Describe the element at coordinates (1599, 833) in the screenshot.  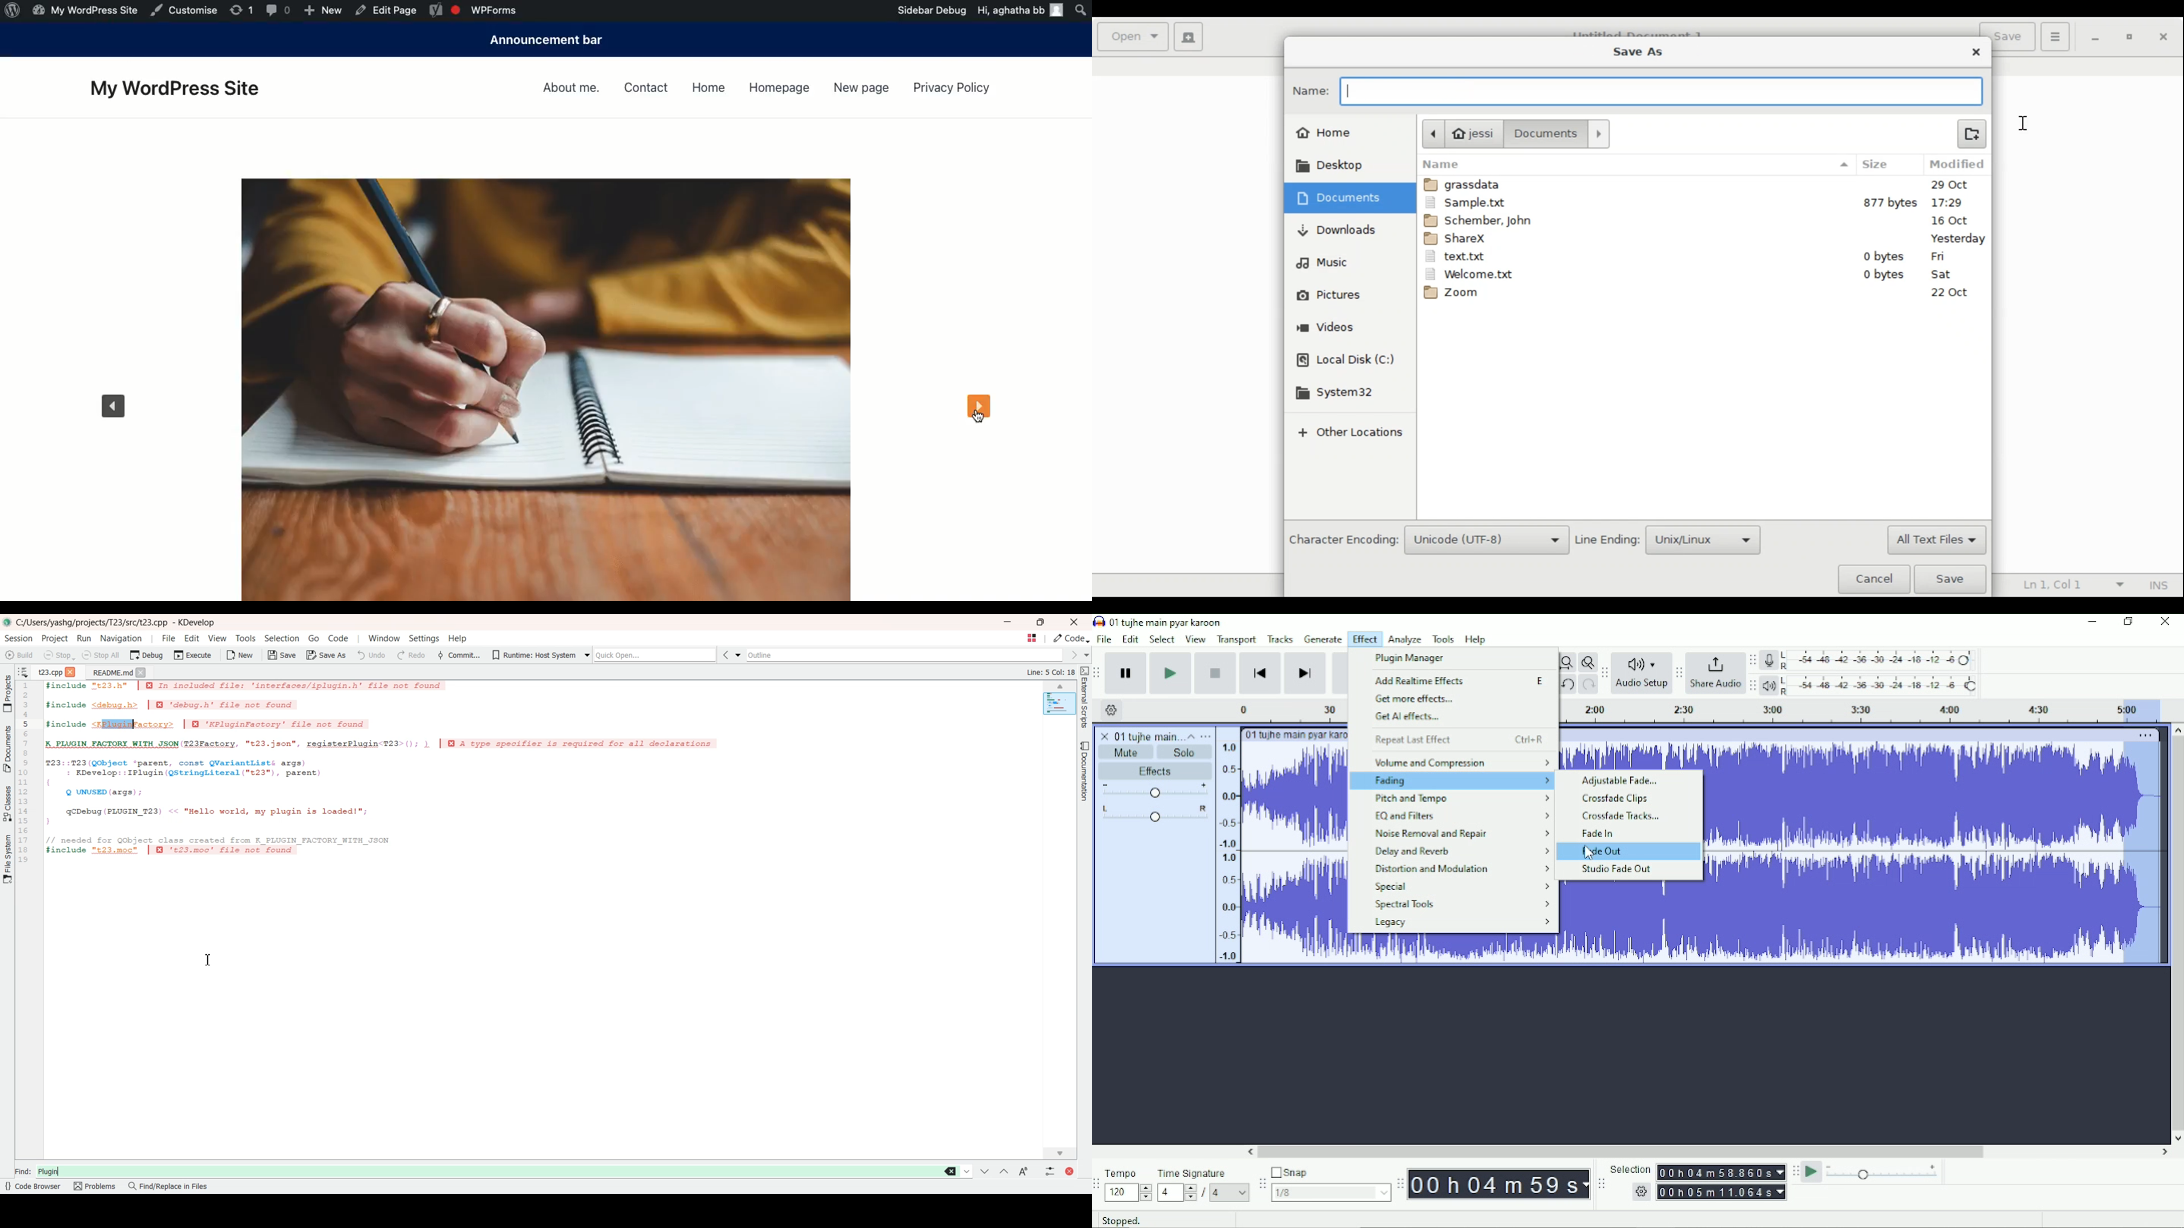
I see `Fade In` at that location.